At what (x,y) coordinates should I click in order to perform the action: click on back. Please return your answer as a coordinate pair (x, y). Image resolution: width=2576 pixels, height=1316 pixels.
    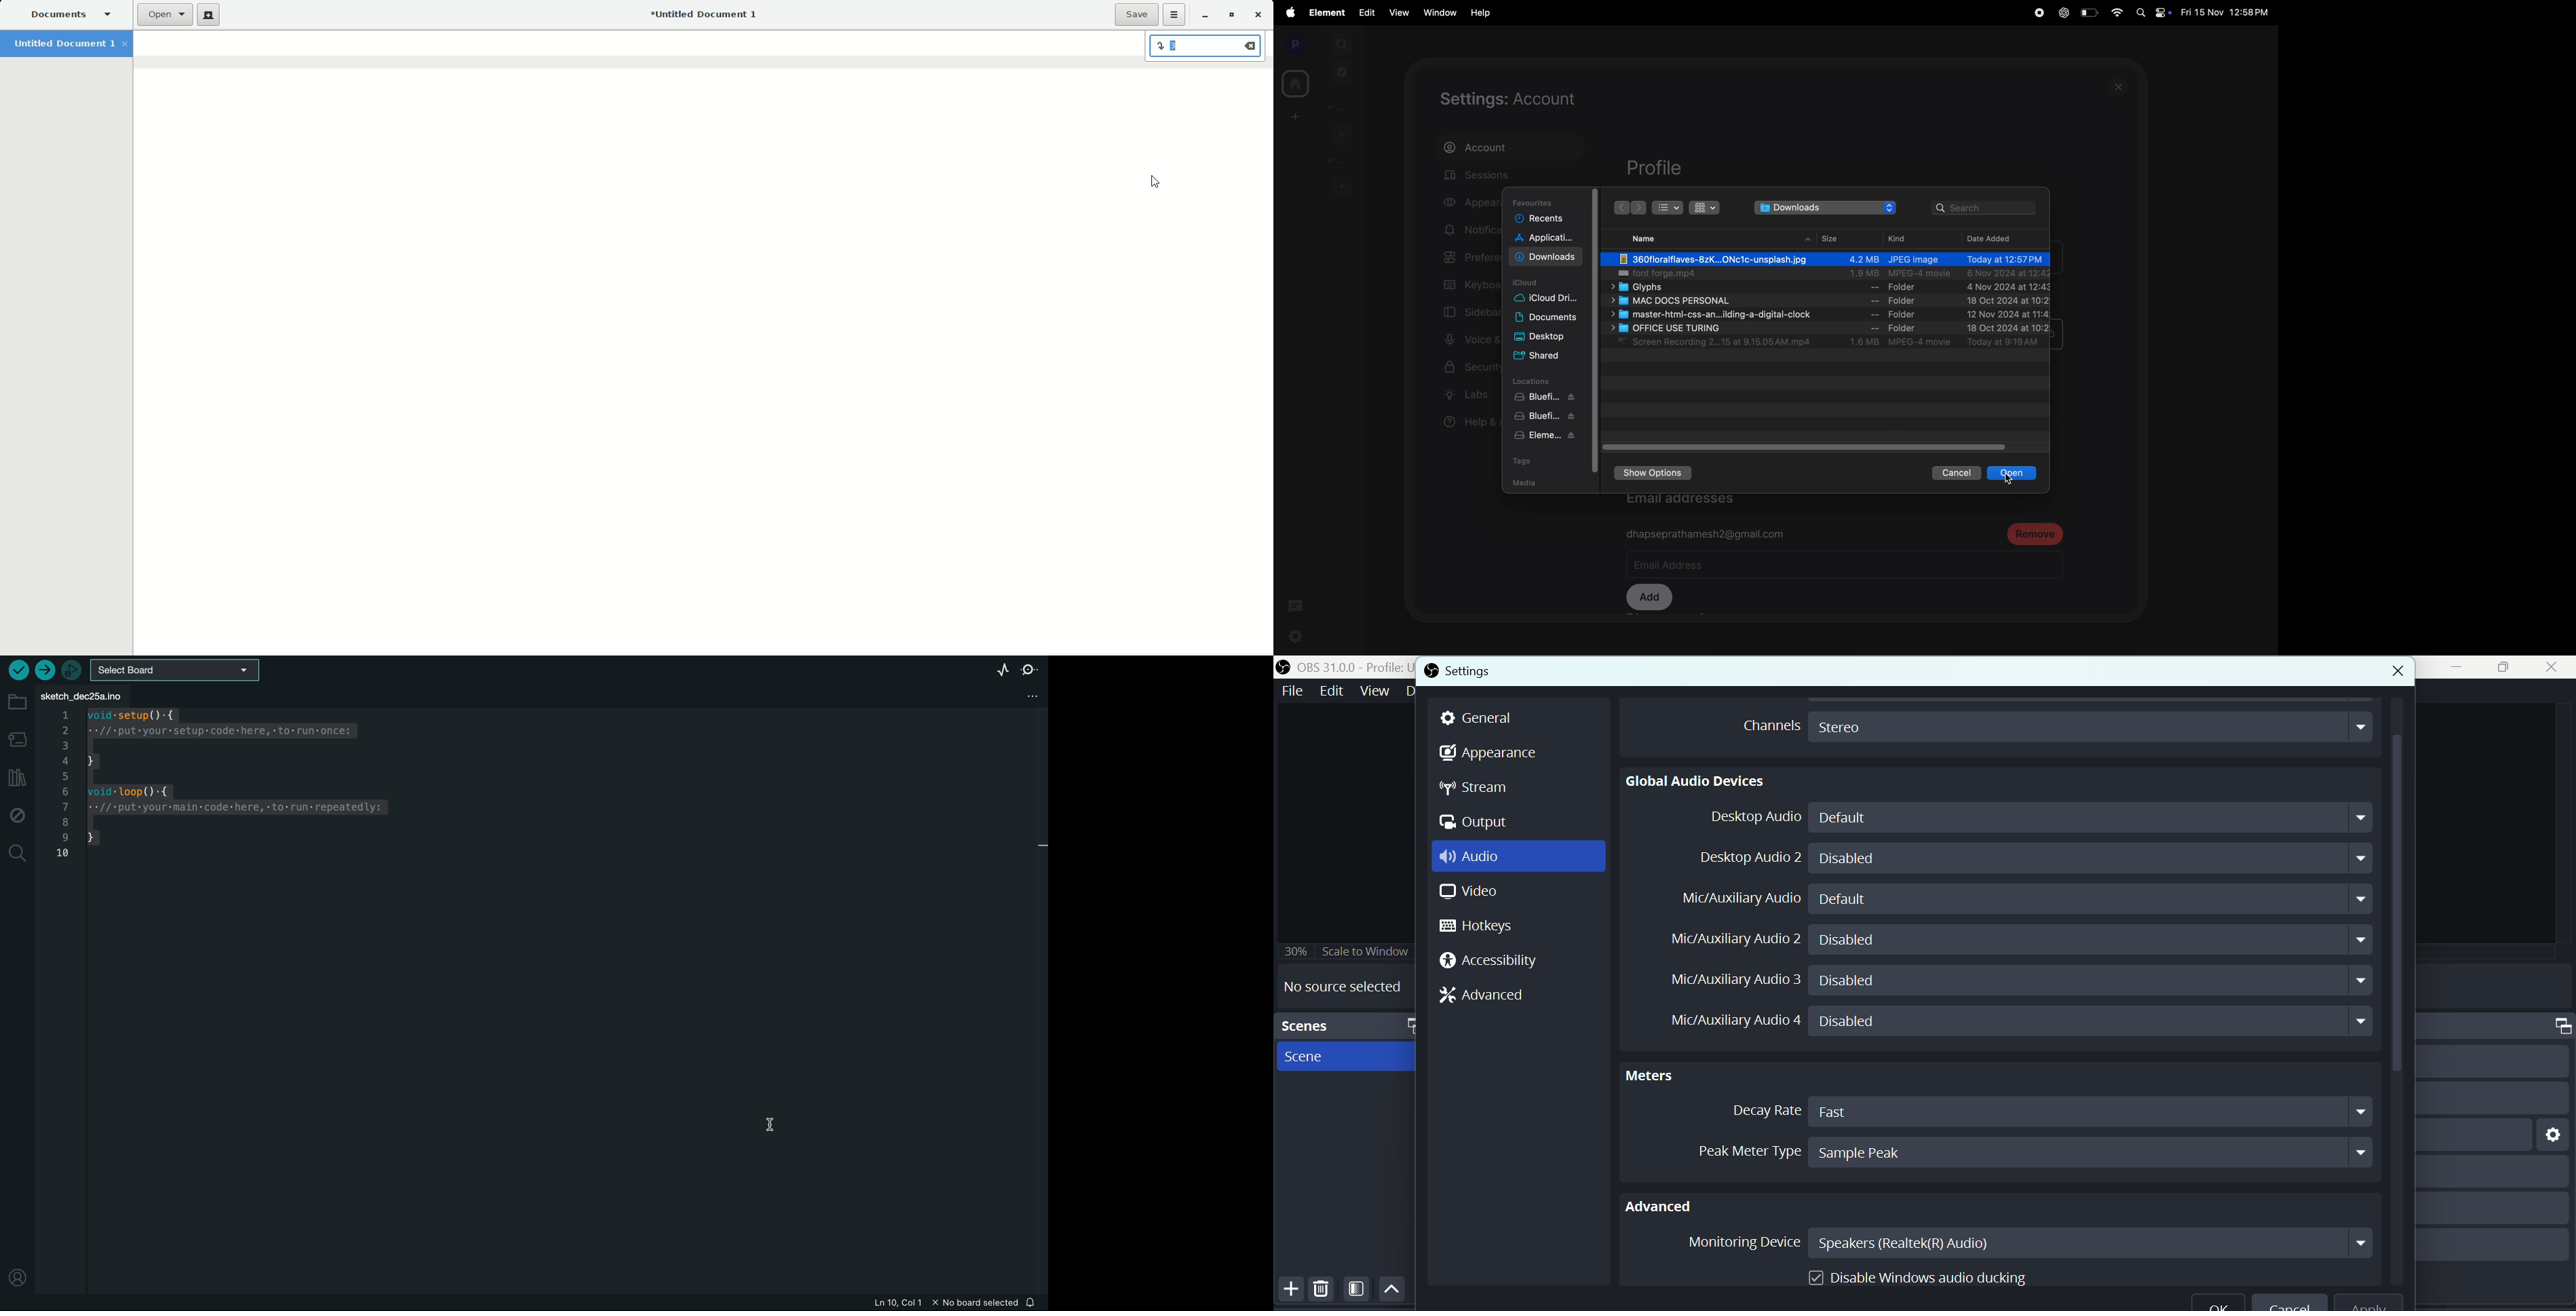
    Looking at the image, I should click on (1639, 208).